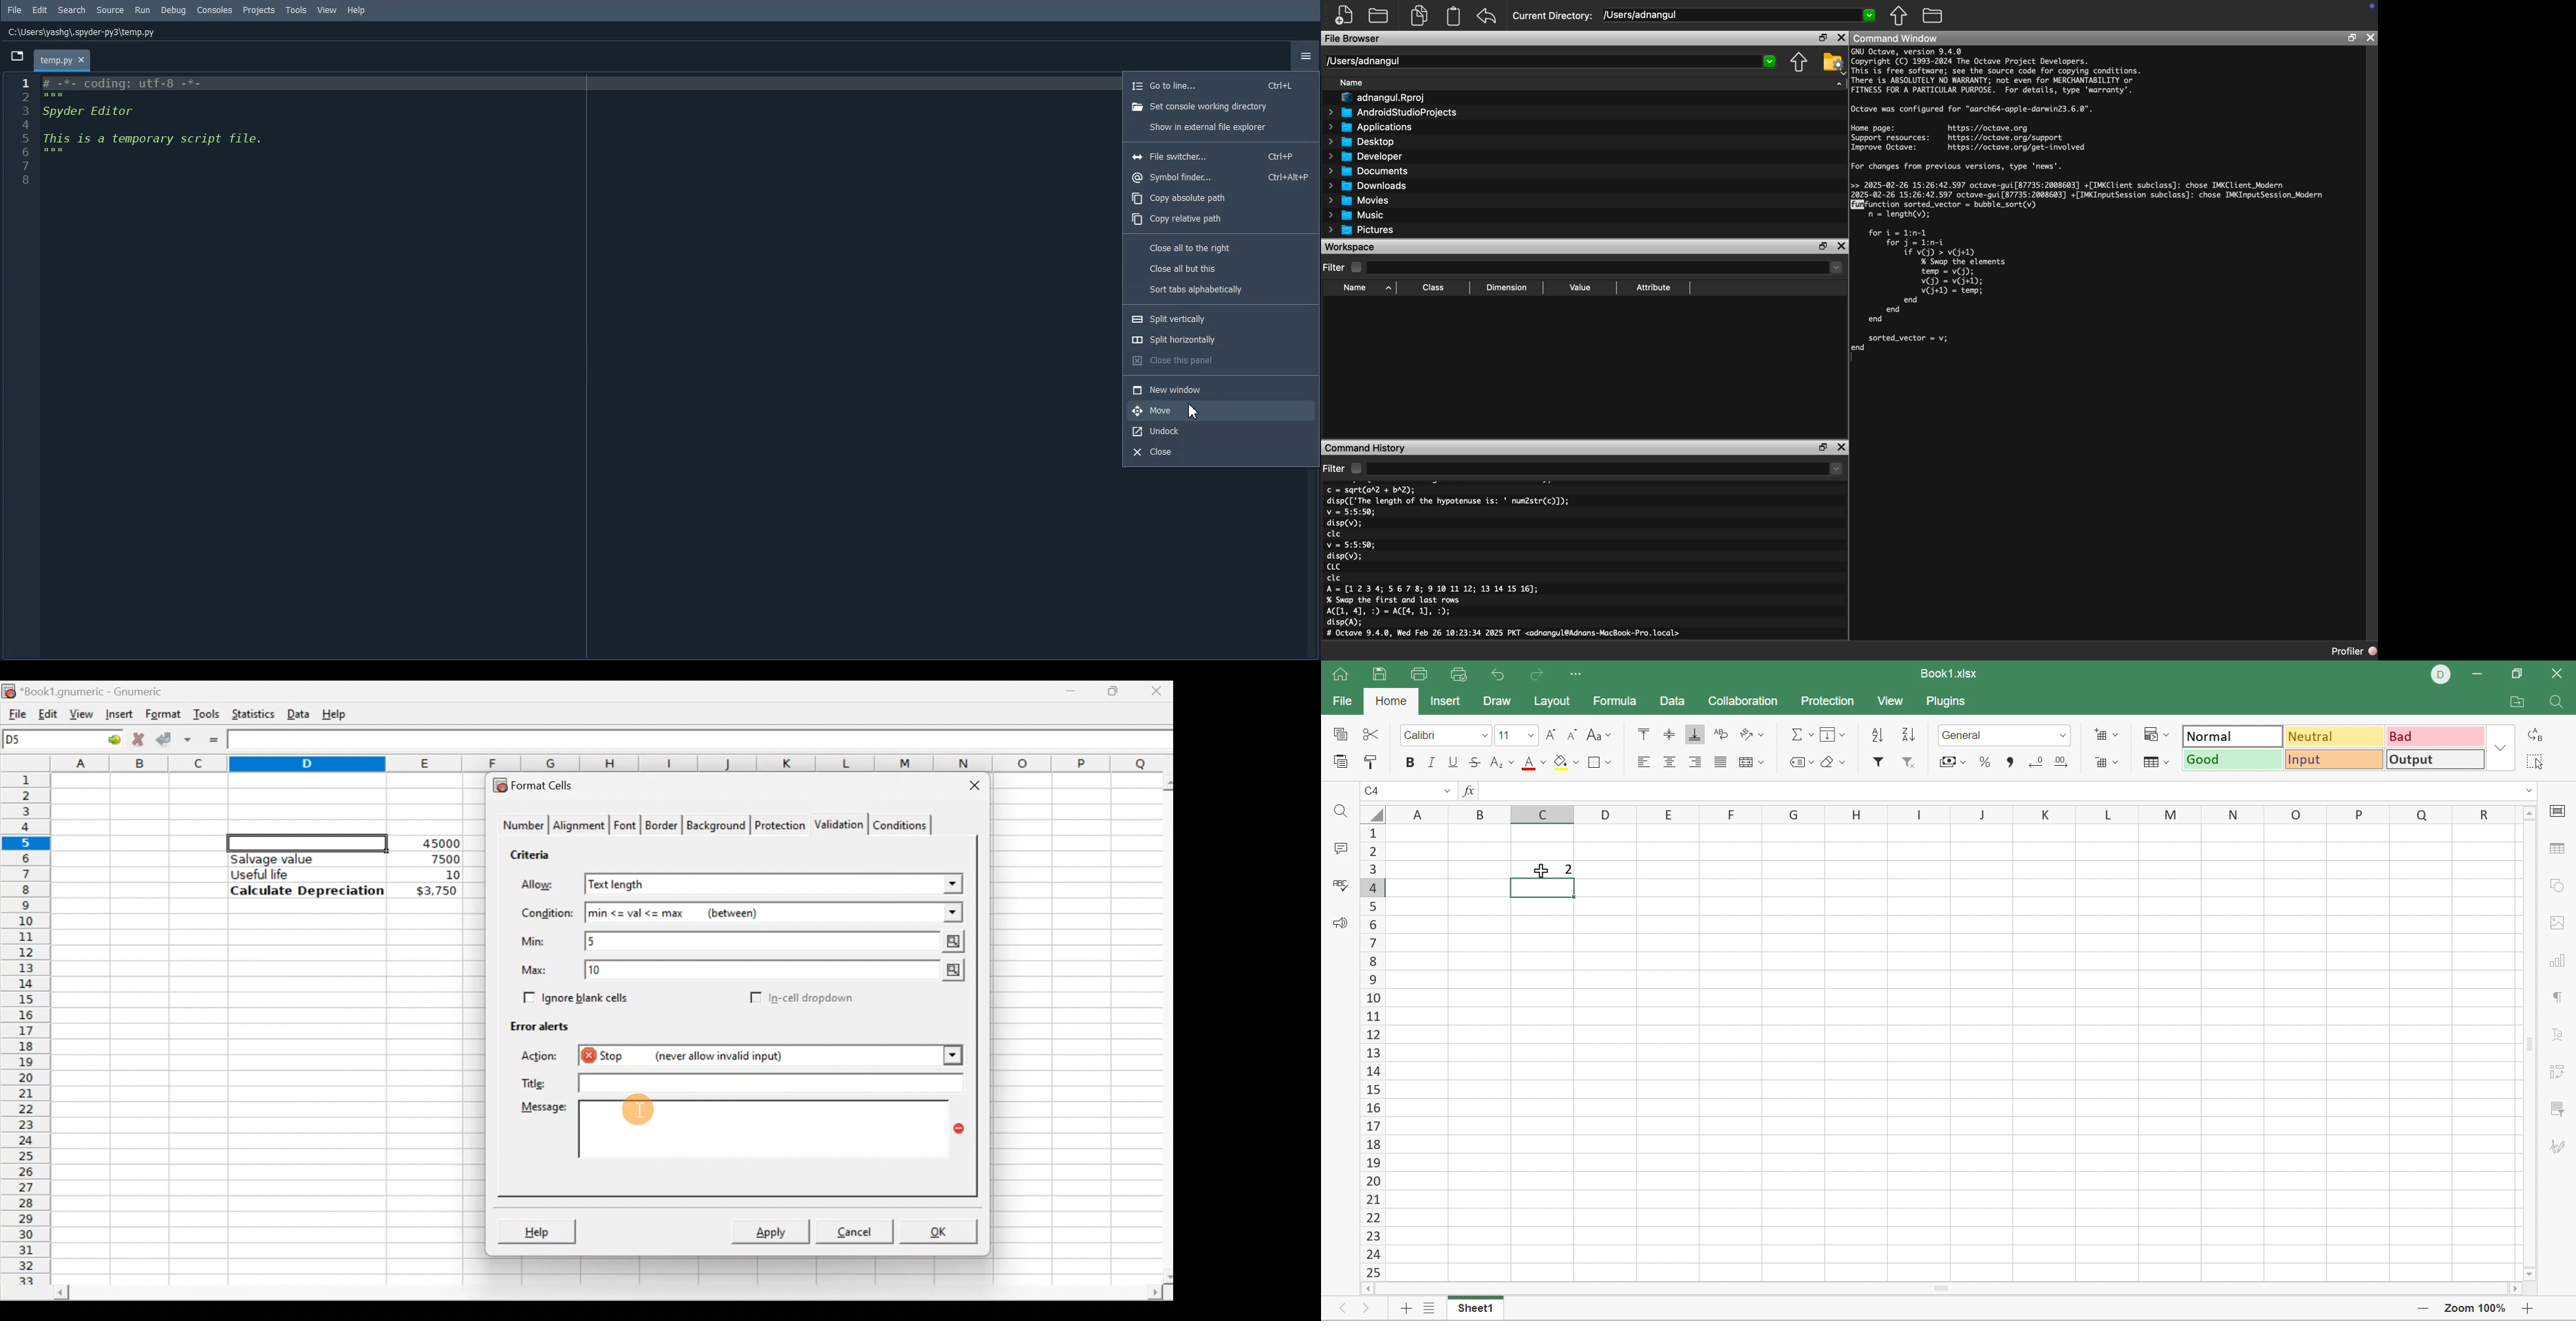 The height and width of the screenshot is (1344, 2576). What do you see at coordinates (1477, 764) in the screenshot?
I see `Strikethrough` at bounding box center [1477, 764].